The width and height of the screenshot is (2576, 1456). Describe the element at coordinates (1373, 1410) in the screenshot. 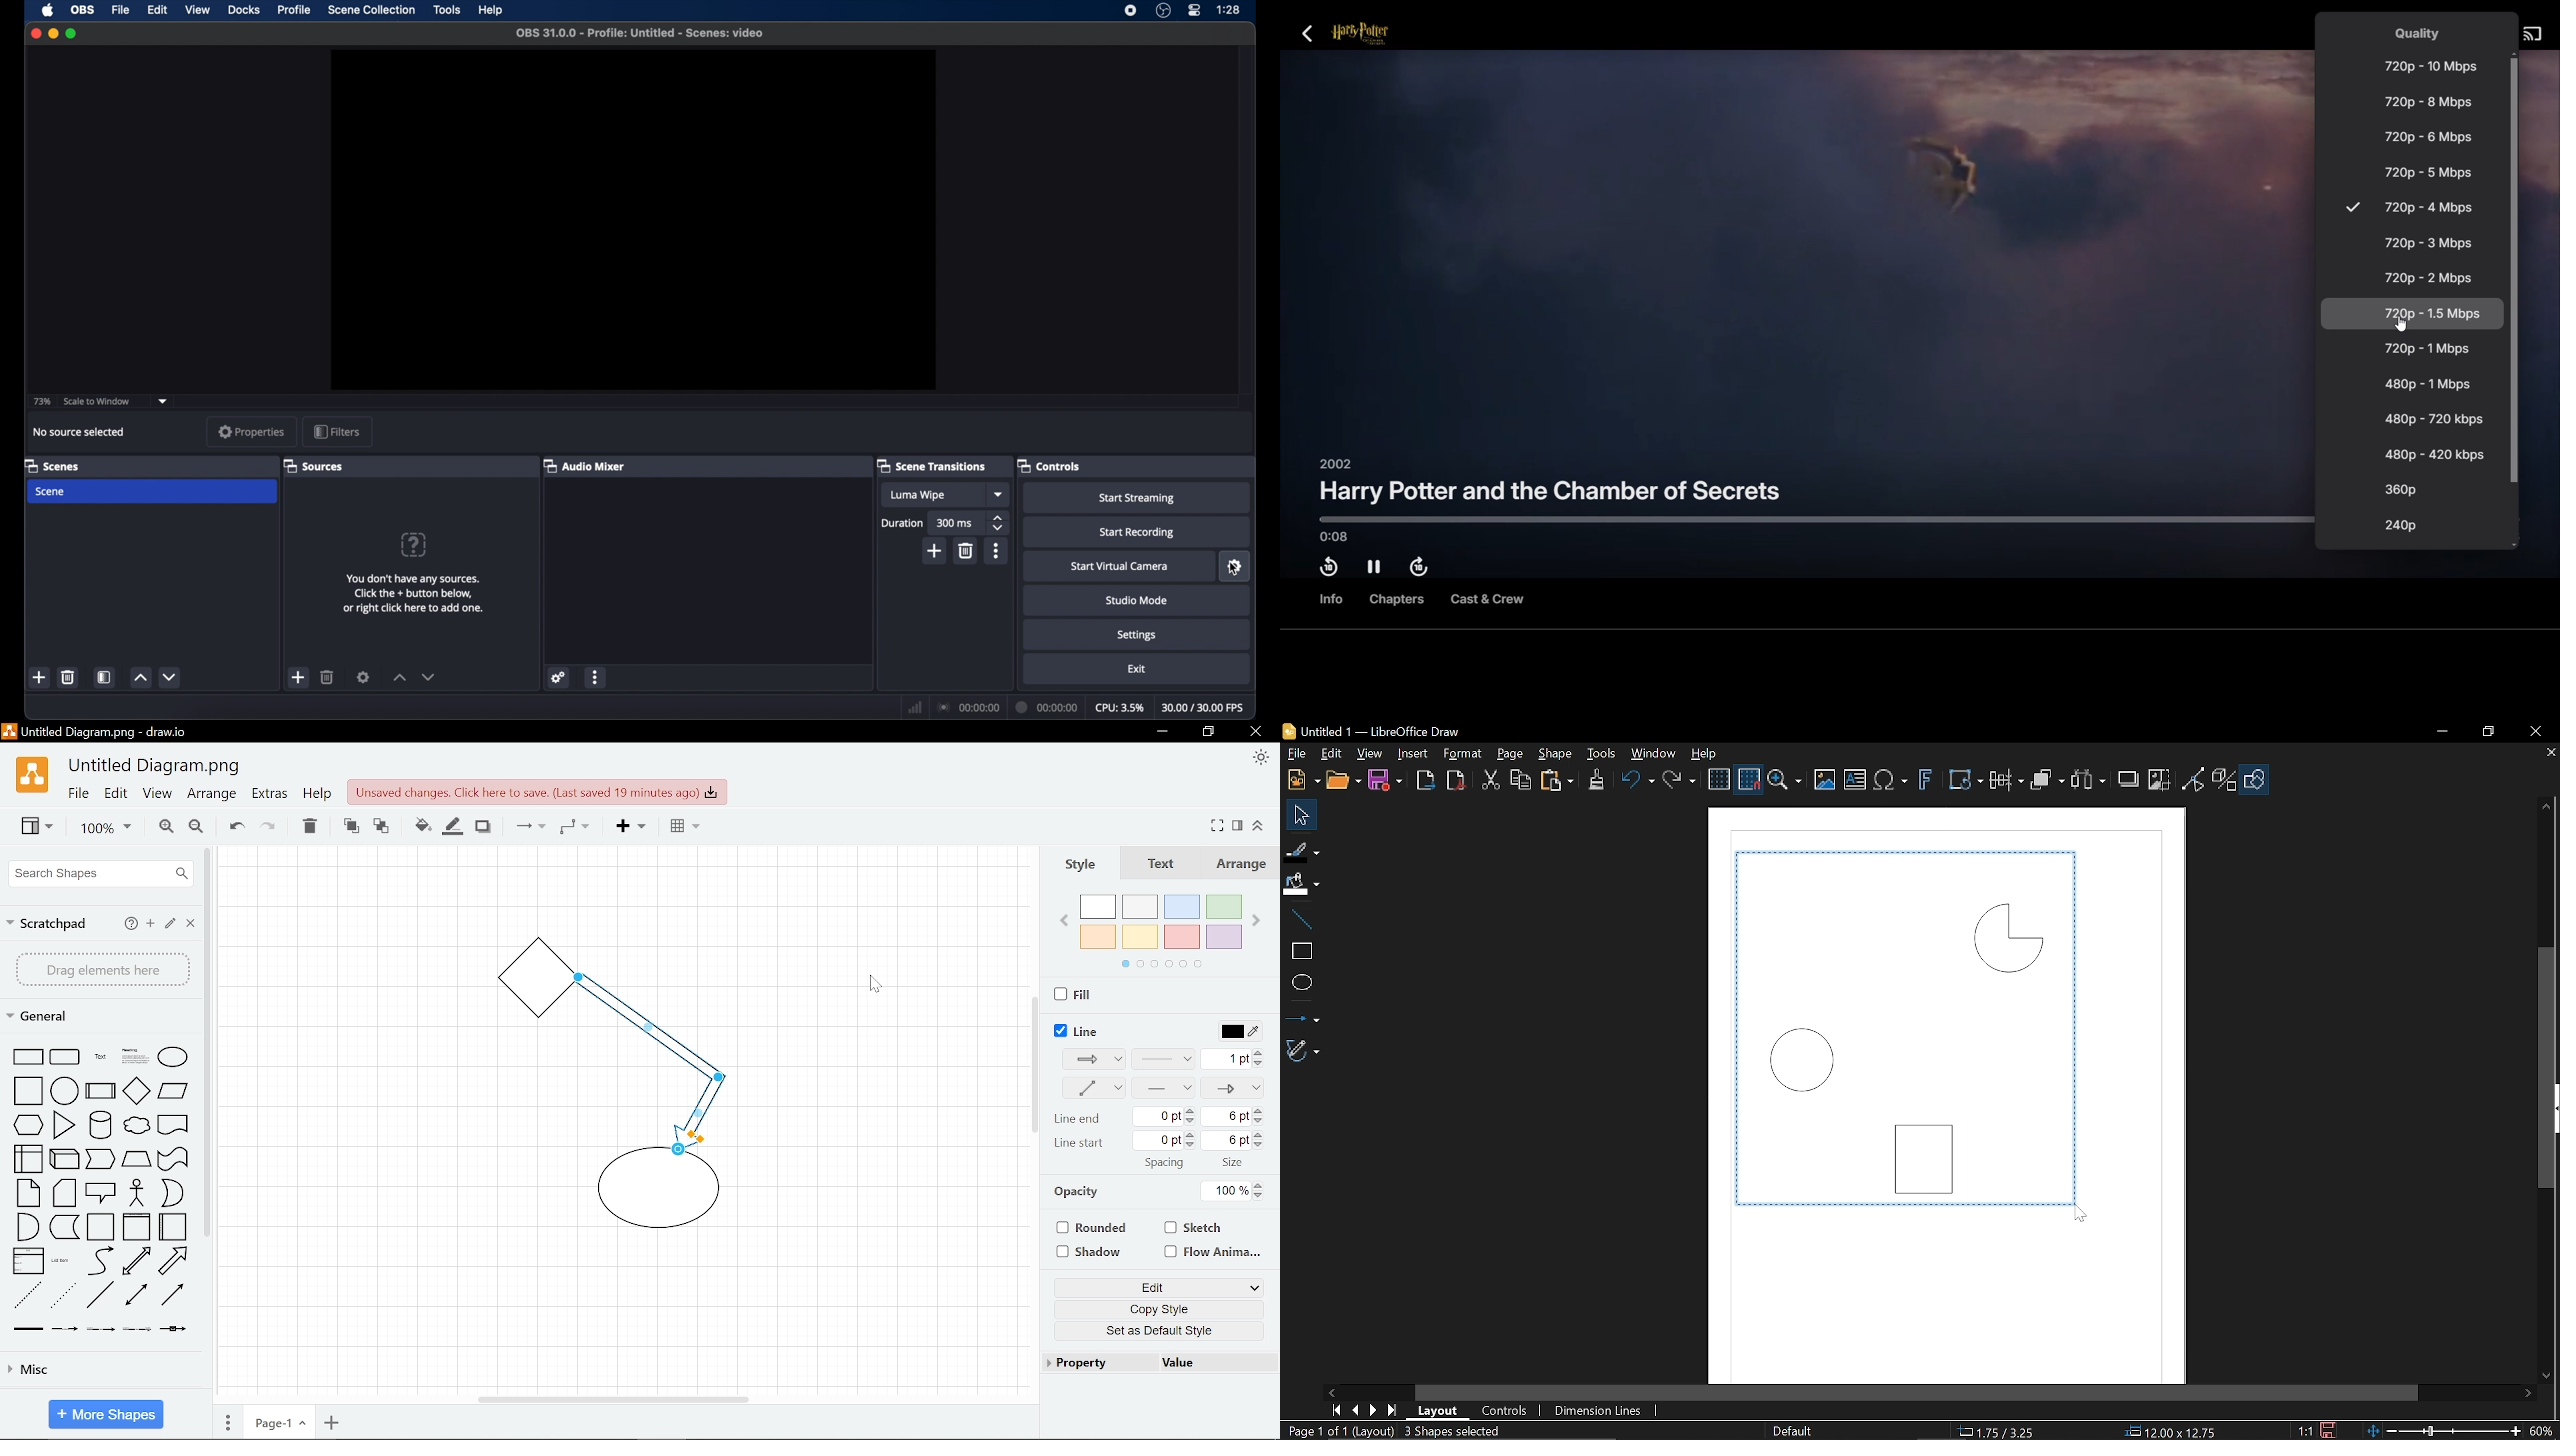

I see `Next page` at that location.